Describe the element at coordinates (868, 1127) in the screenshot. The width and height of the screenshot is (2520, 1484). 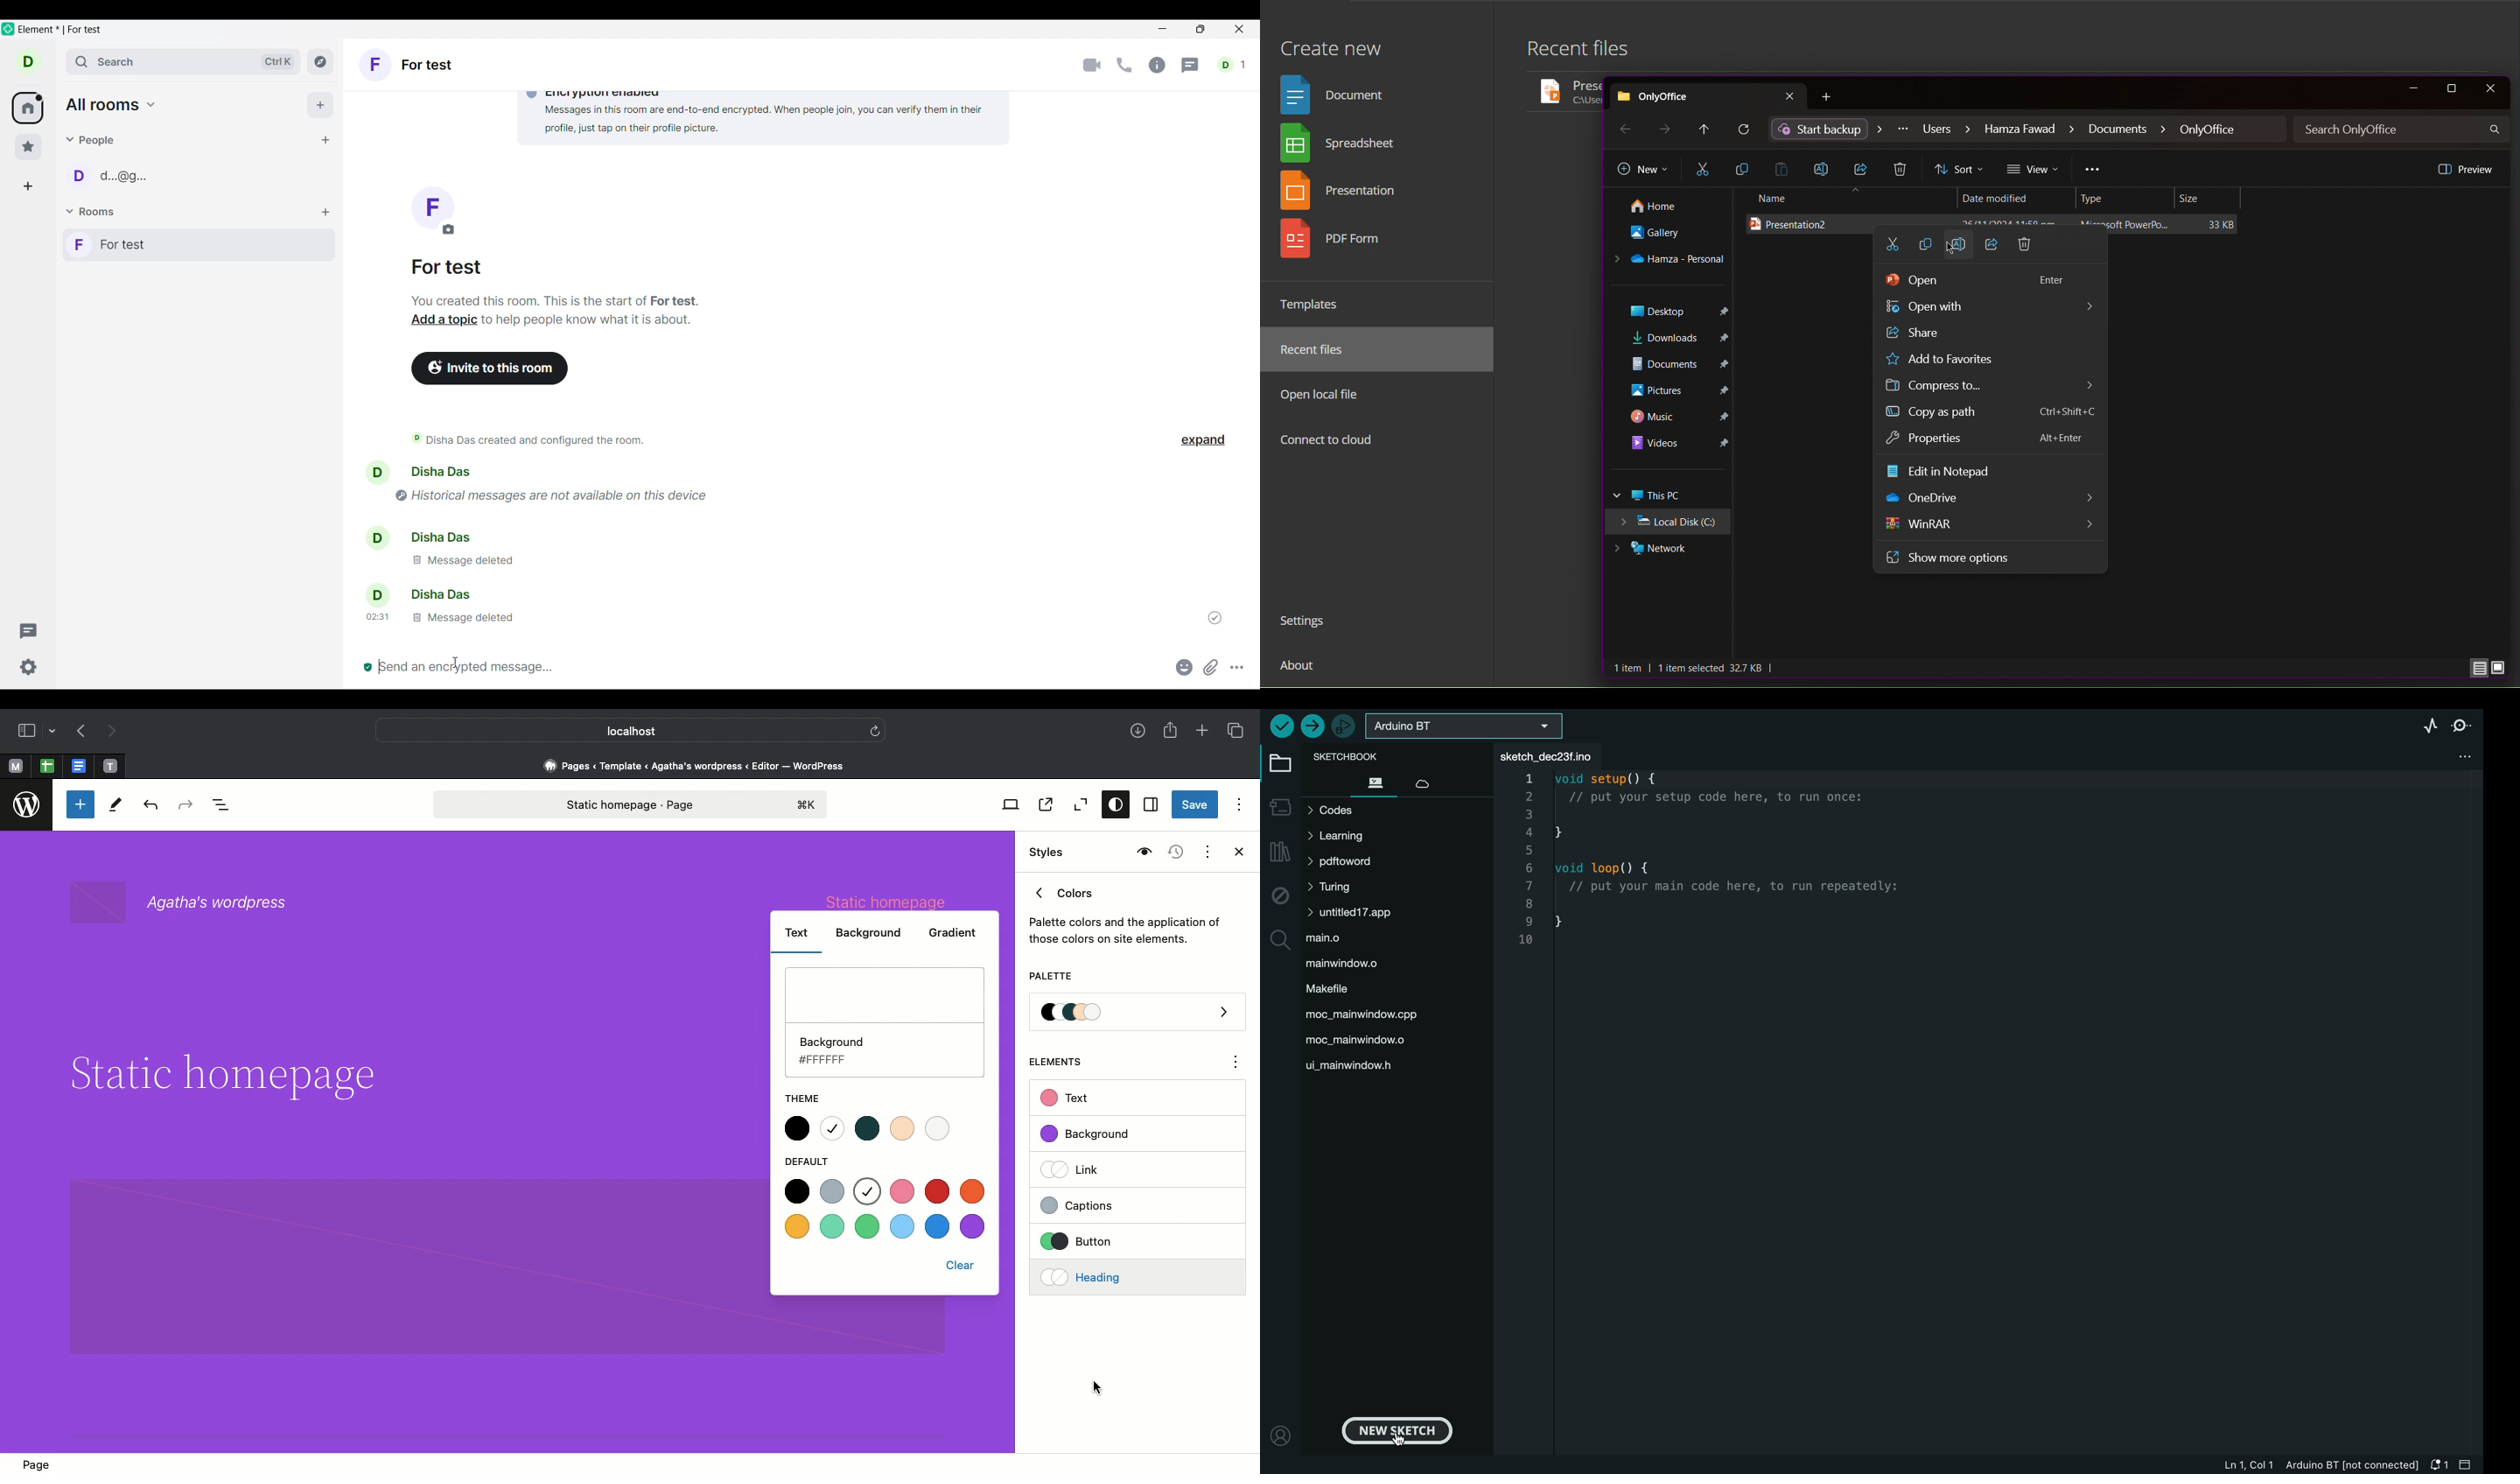
I see `Theme color` at that location.